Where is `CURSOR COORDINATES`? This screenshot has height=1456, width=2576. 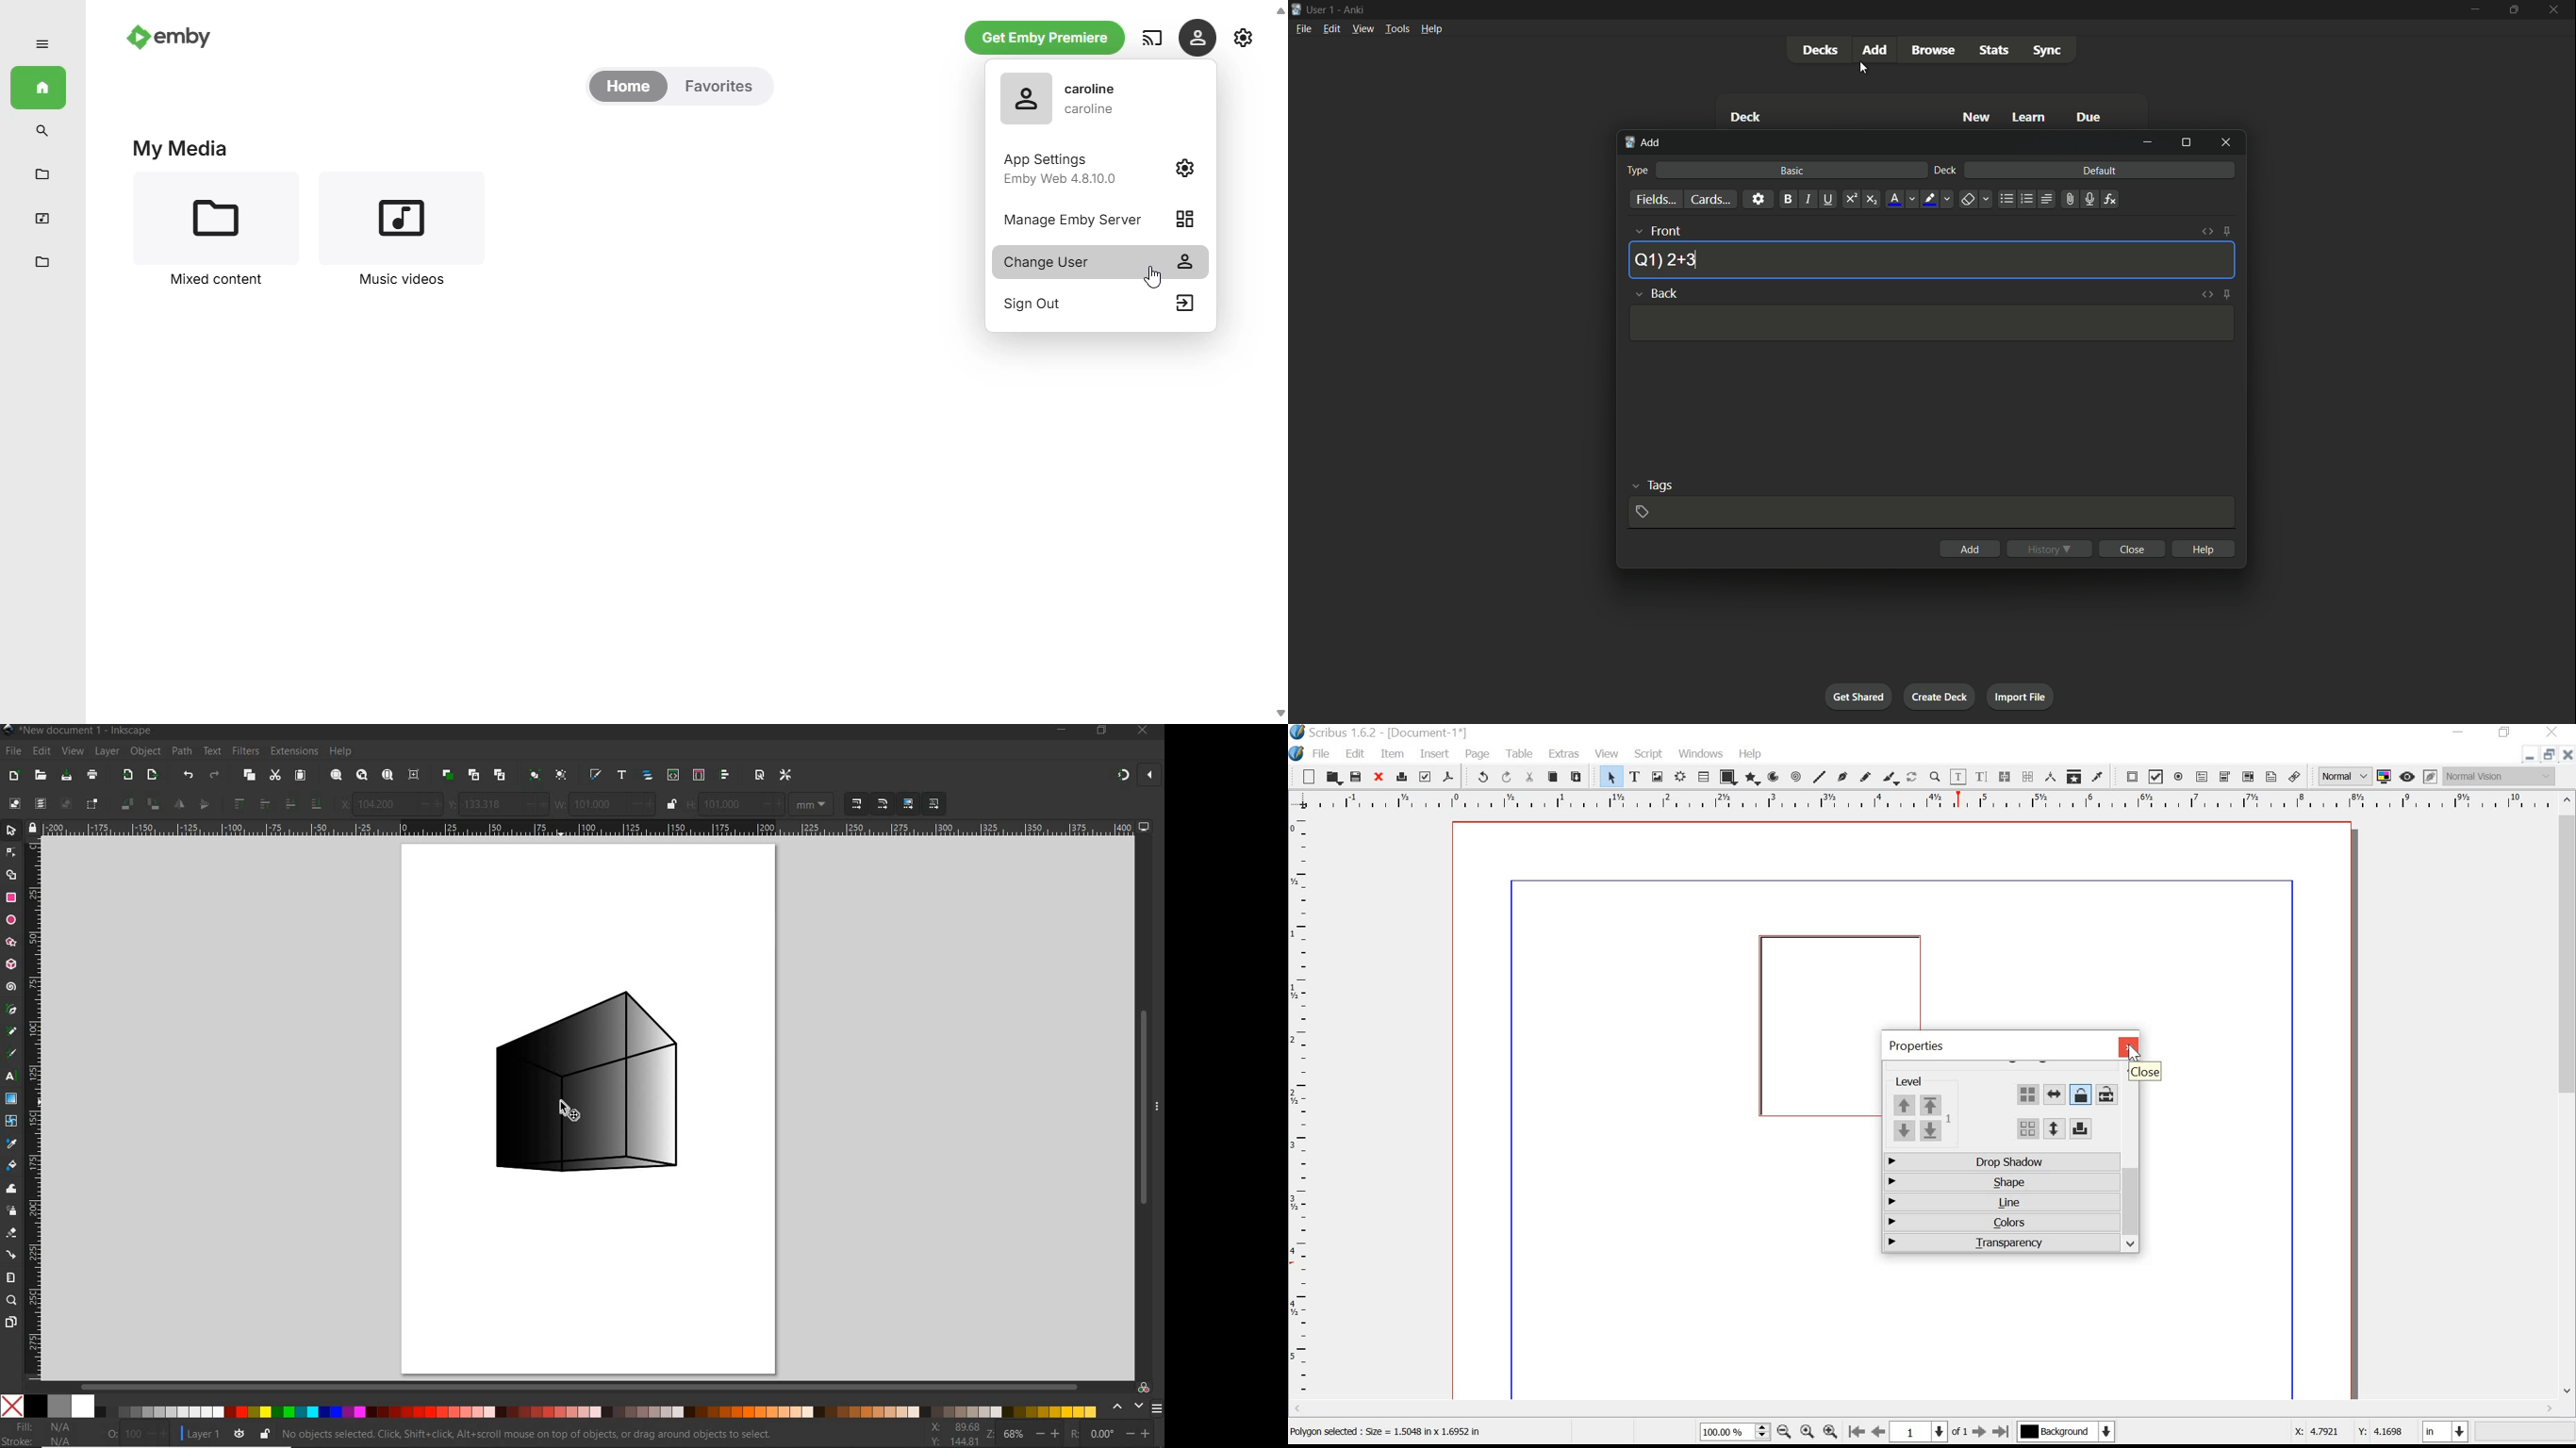 CURSOR COORDINATES is located at coordinates (957, 1433).